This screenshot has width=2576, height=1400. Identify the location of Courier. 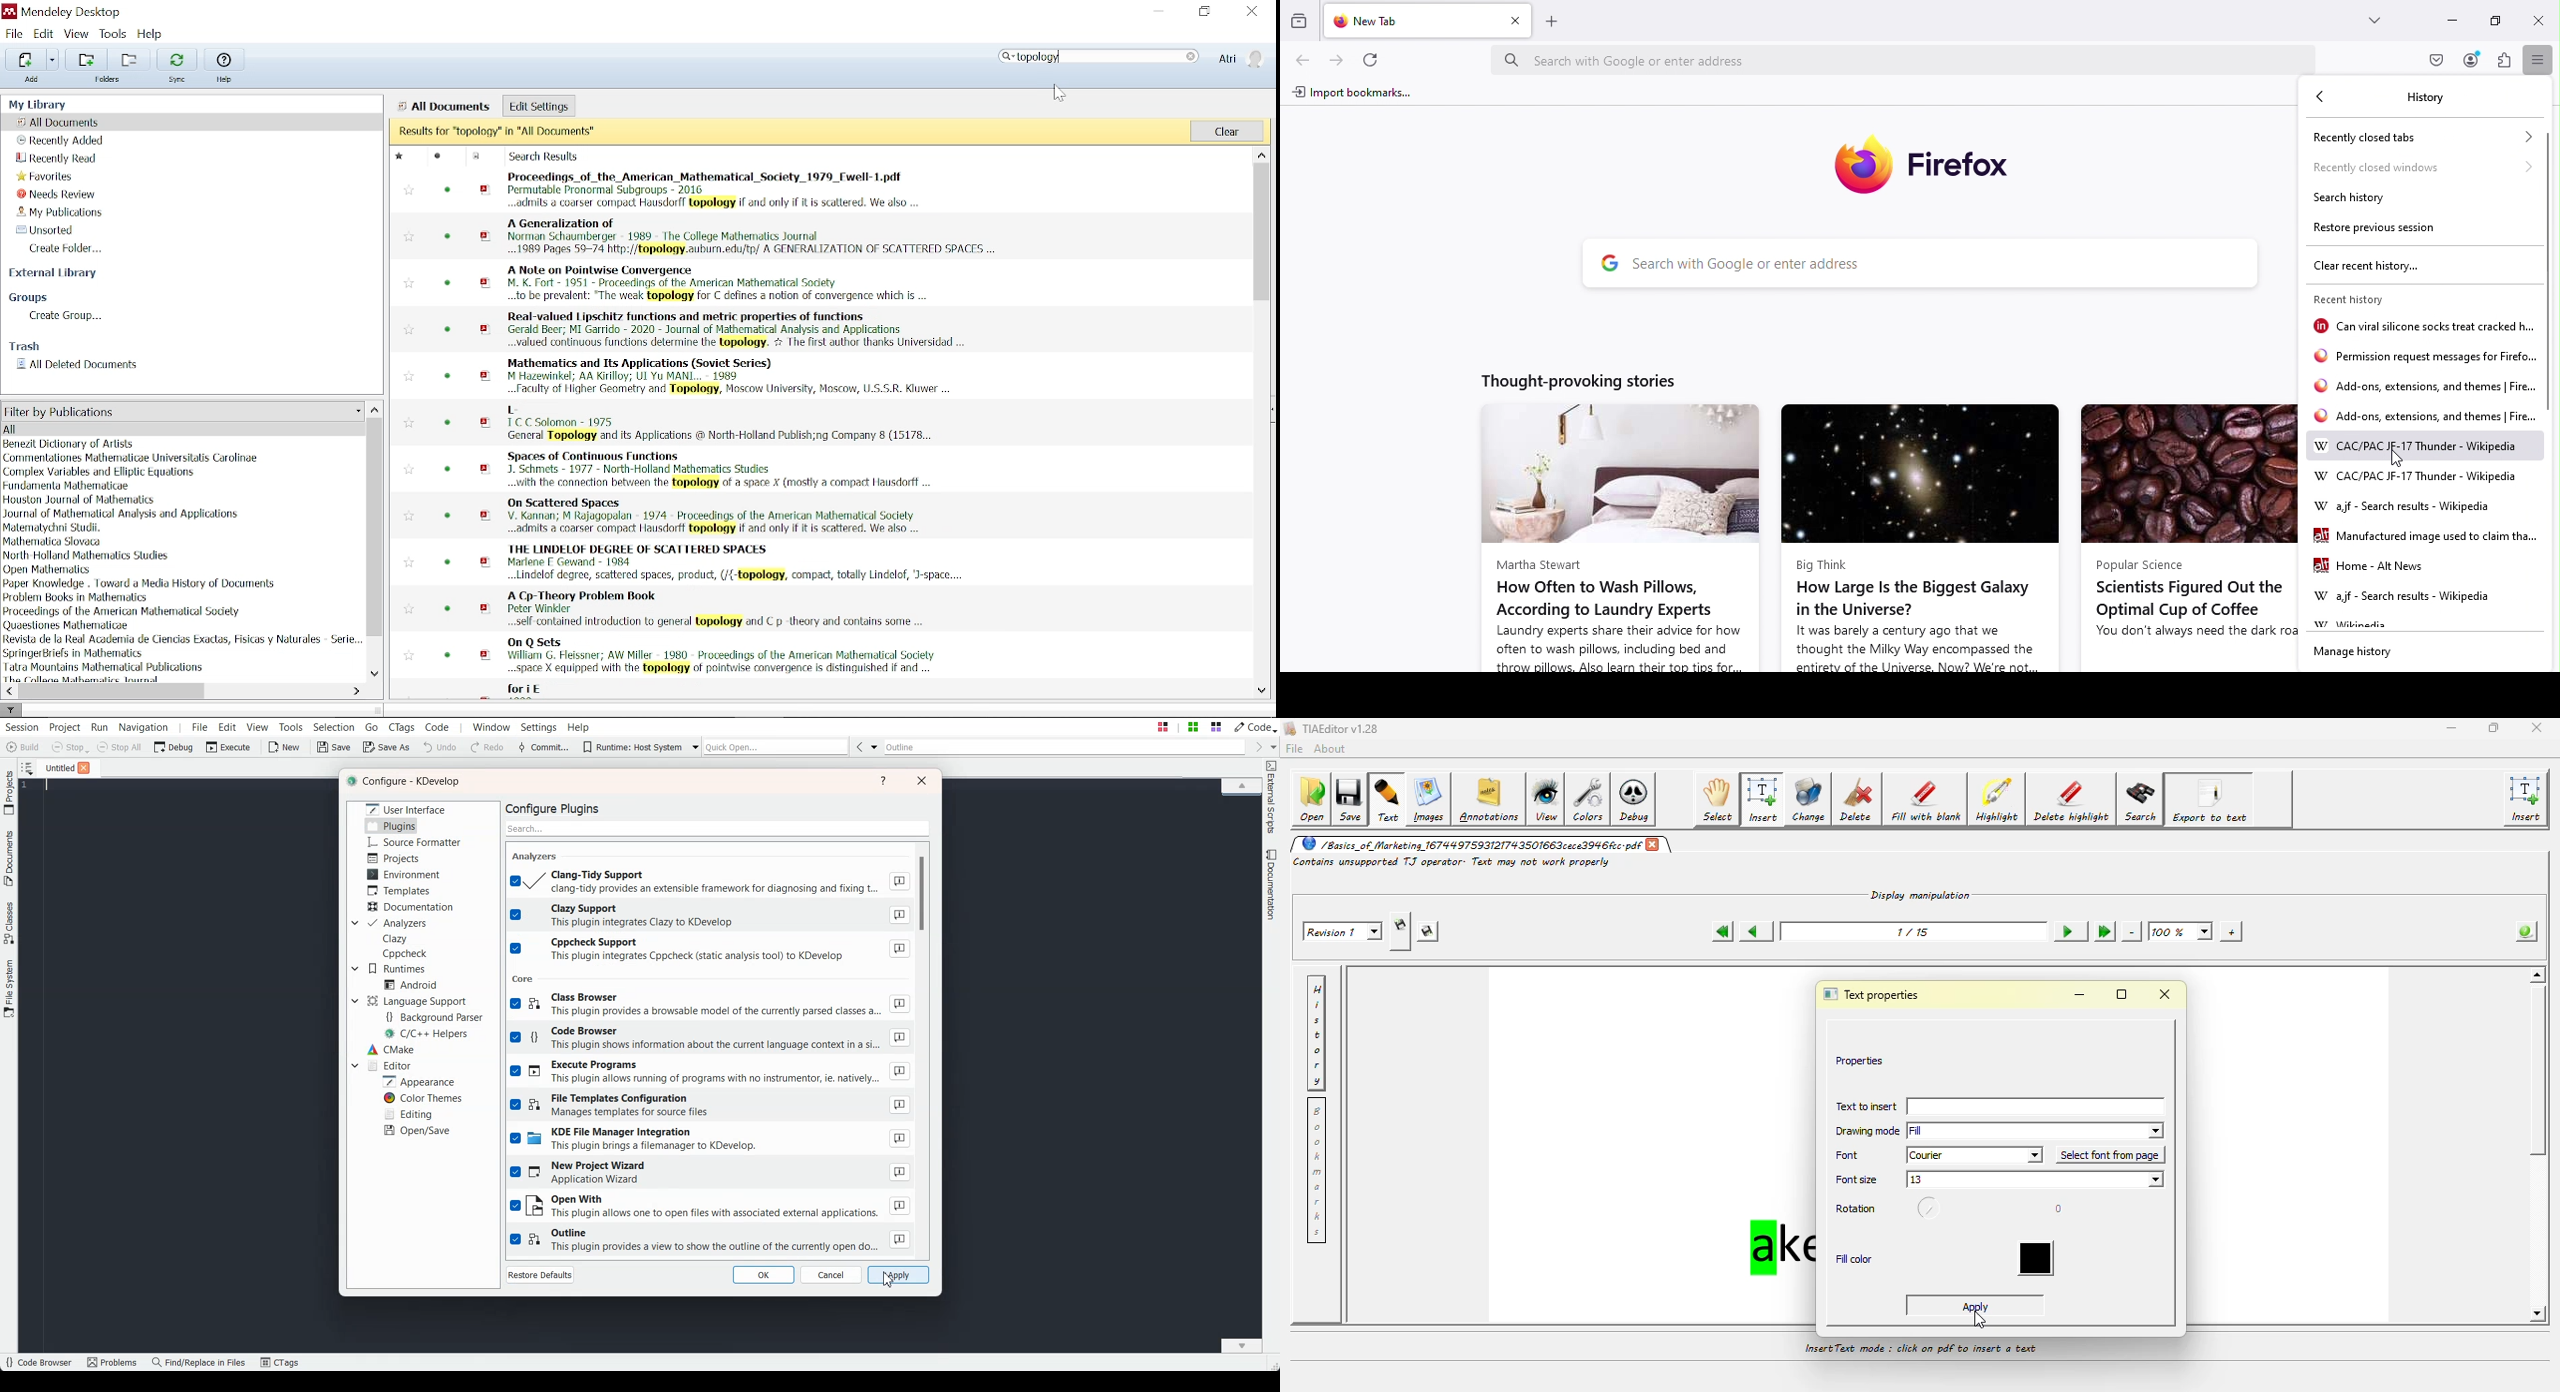
(1974, 1156).